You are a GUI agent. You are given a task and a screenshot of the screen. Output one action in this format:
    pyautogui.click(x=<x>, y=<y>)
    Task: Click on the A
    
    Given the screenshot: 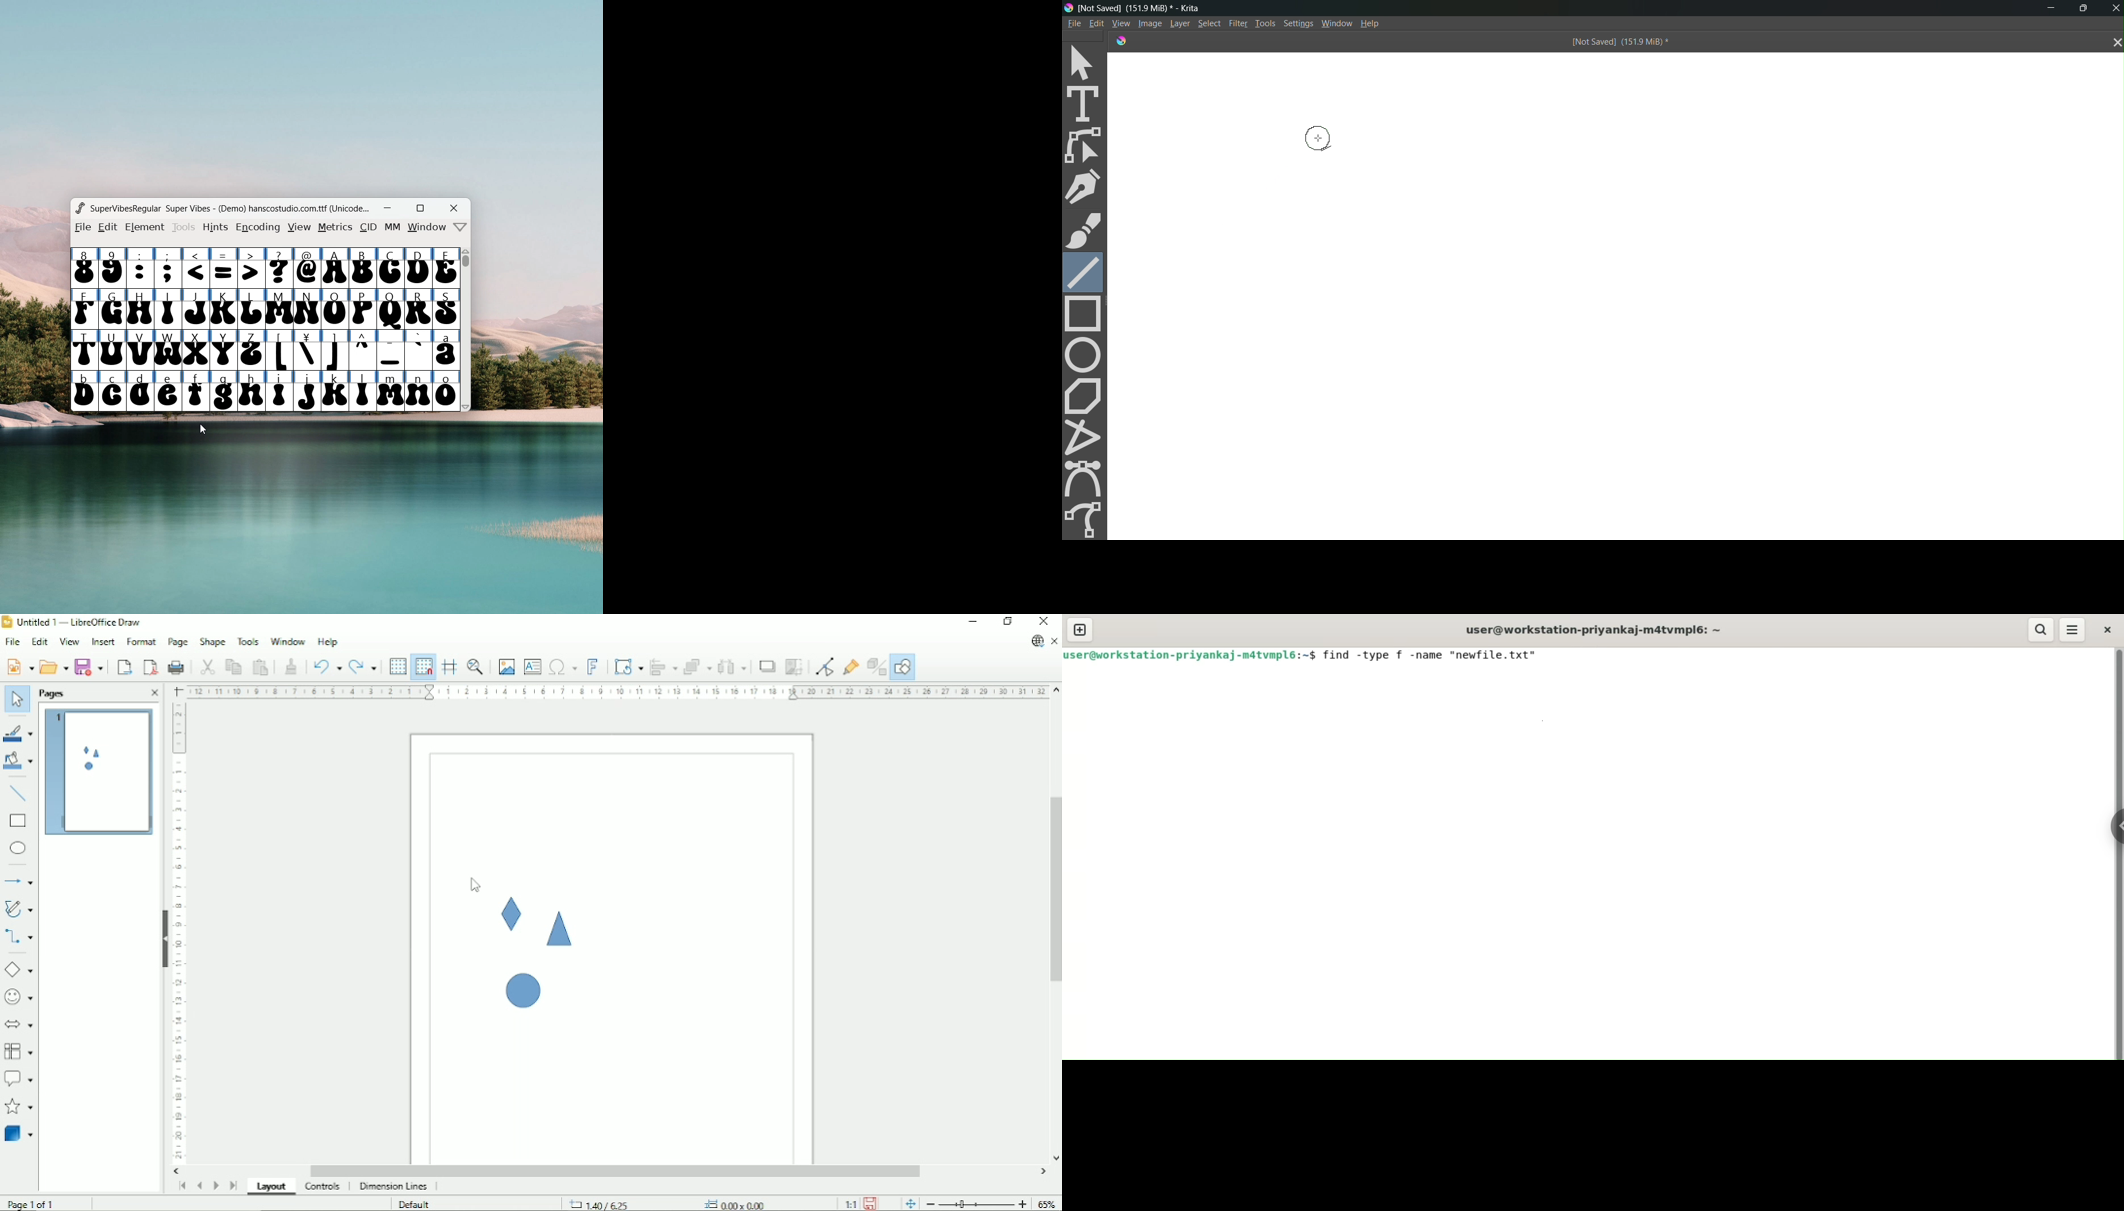 What is the action you would take?
    pyautogui.click(x=336, y=268)
    